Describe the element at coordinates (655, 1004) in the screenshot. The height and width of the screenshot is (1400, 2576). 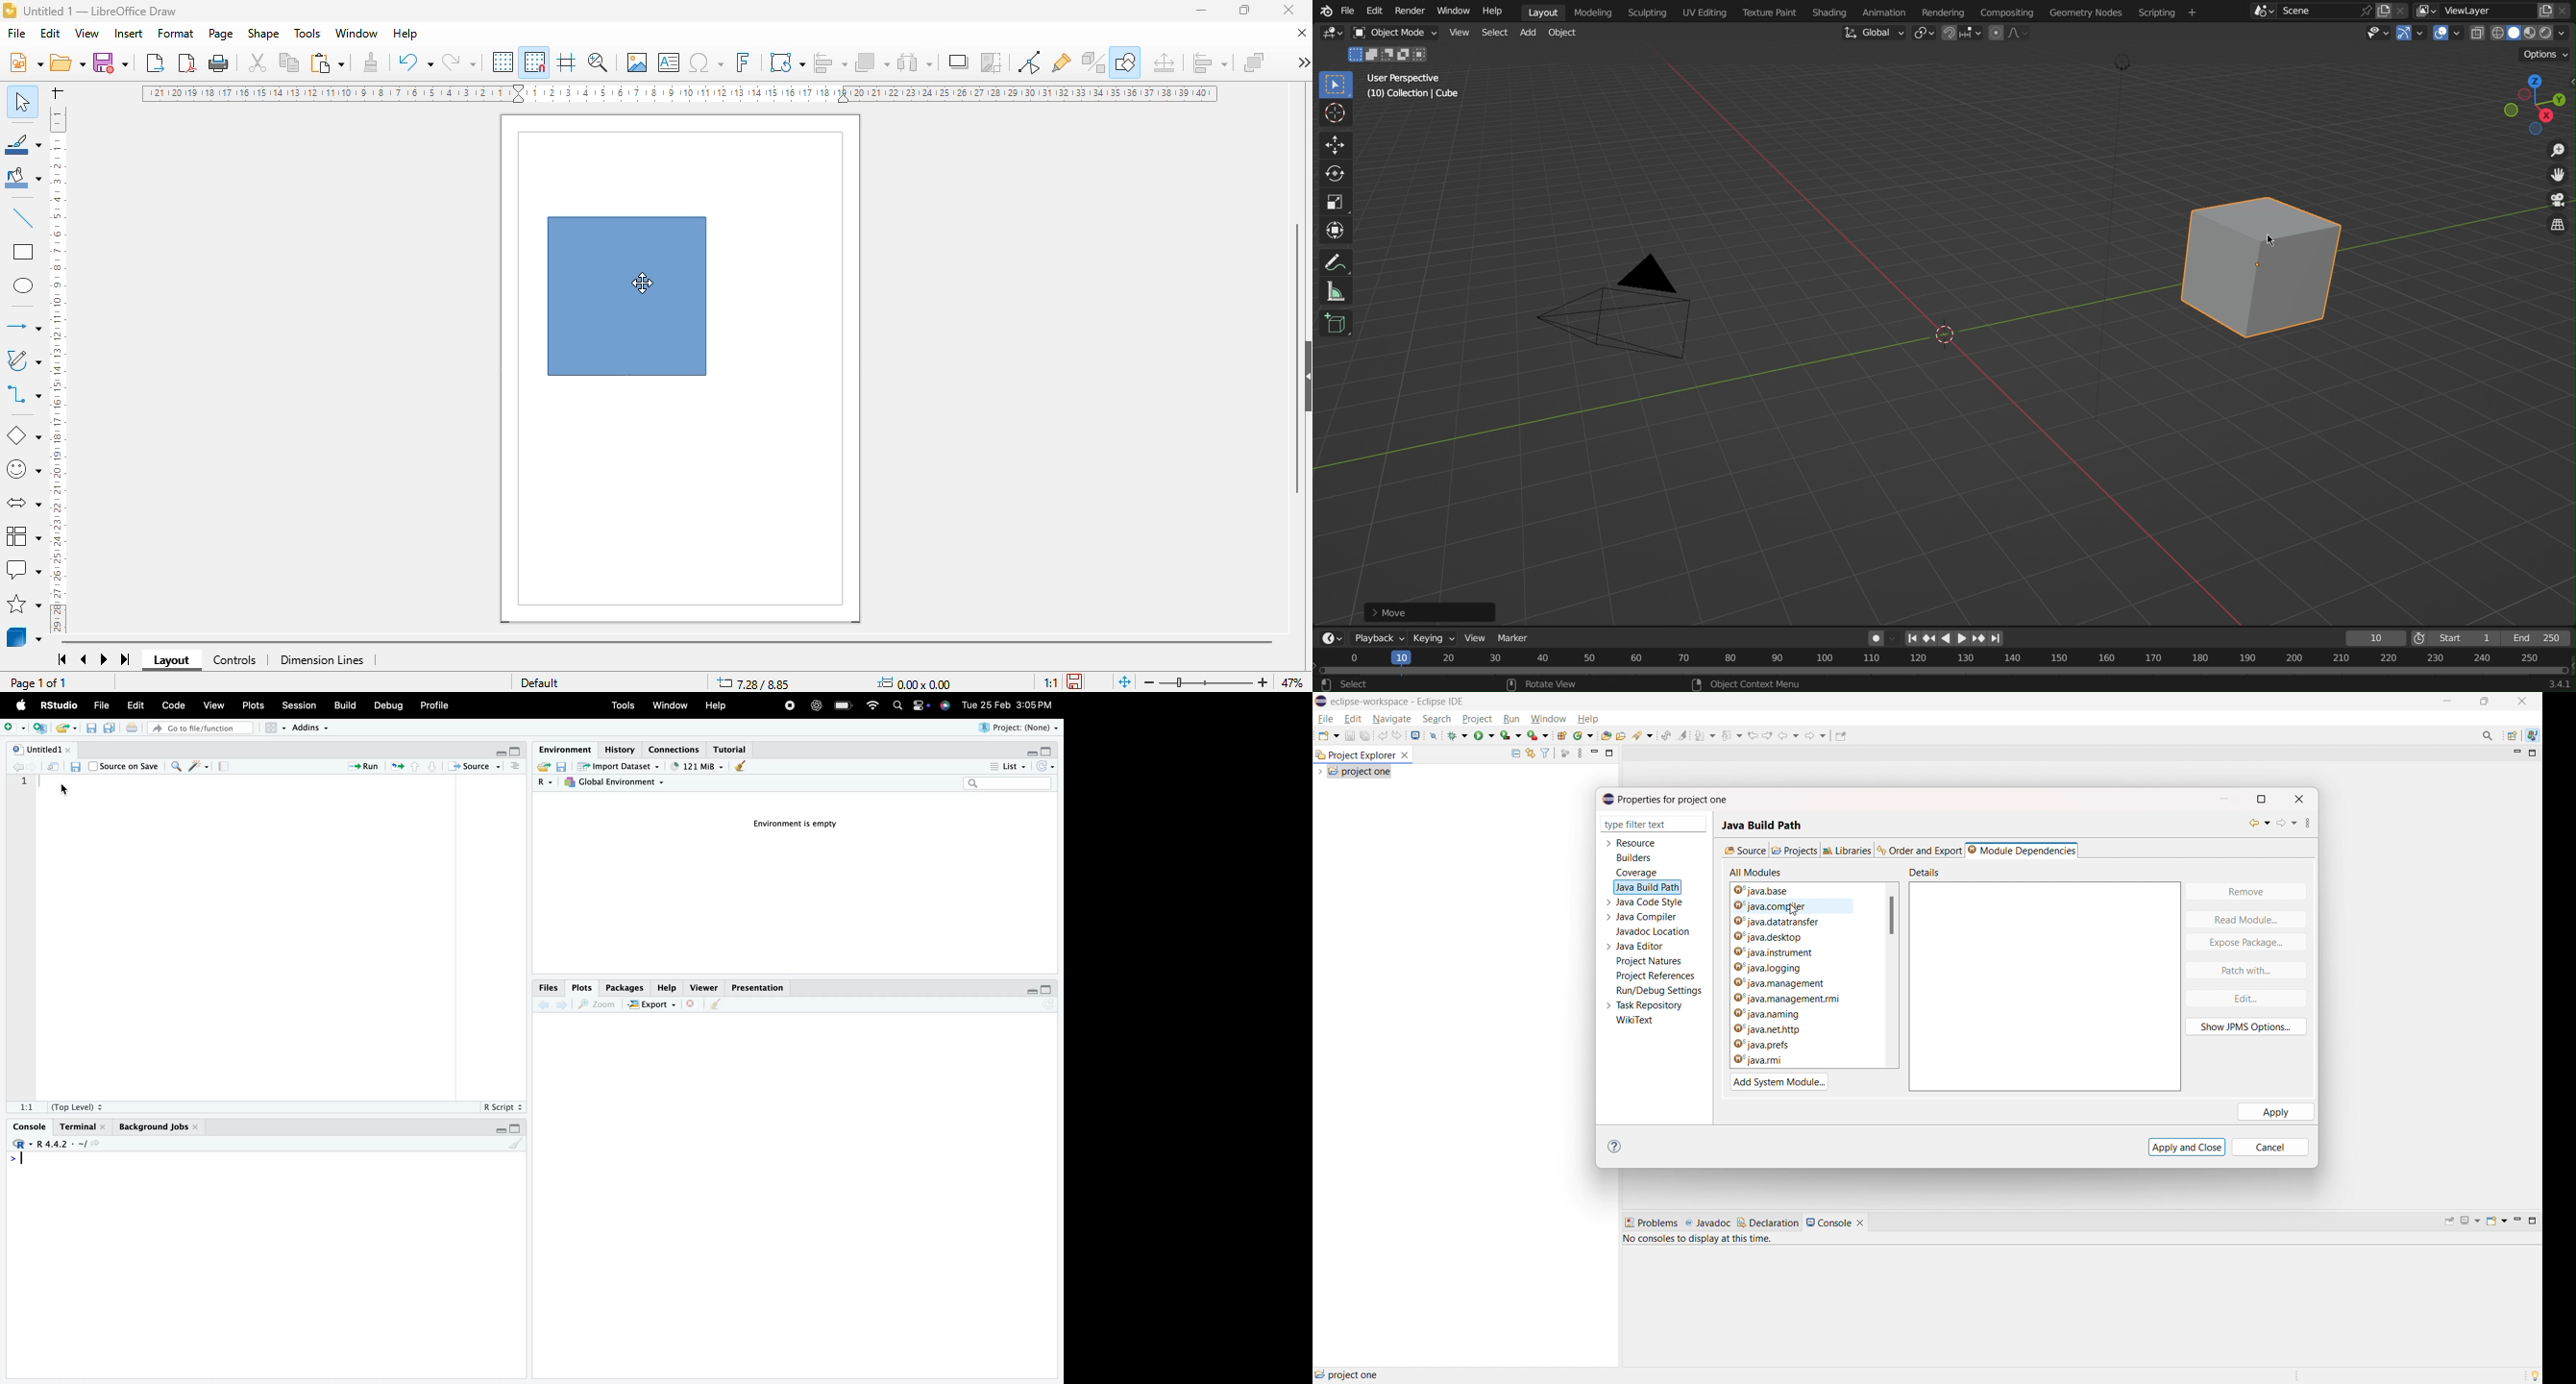
I see `Export` at that location.